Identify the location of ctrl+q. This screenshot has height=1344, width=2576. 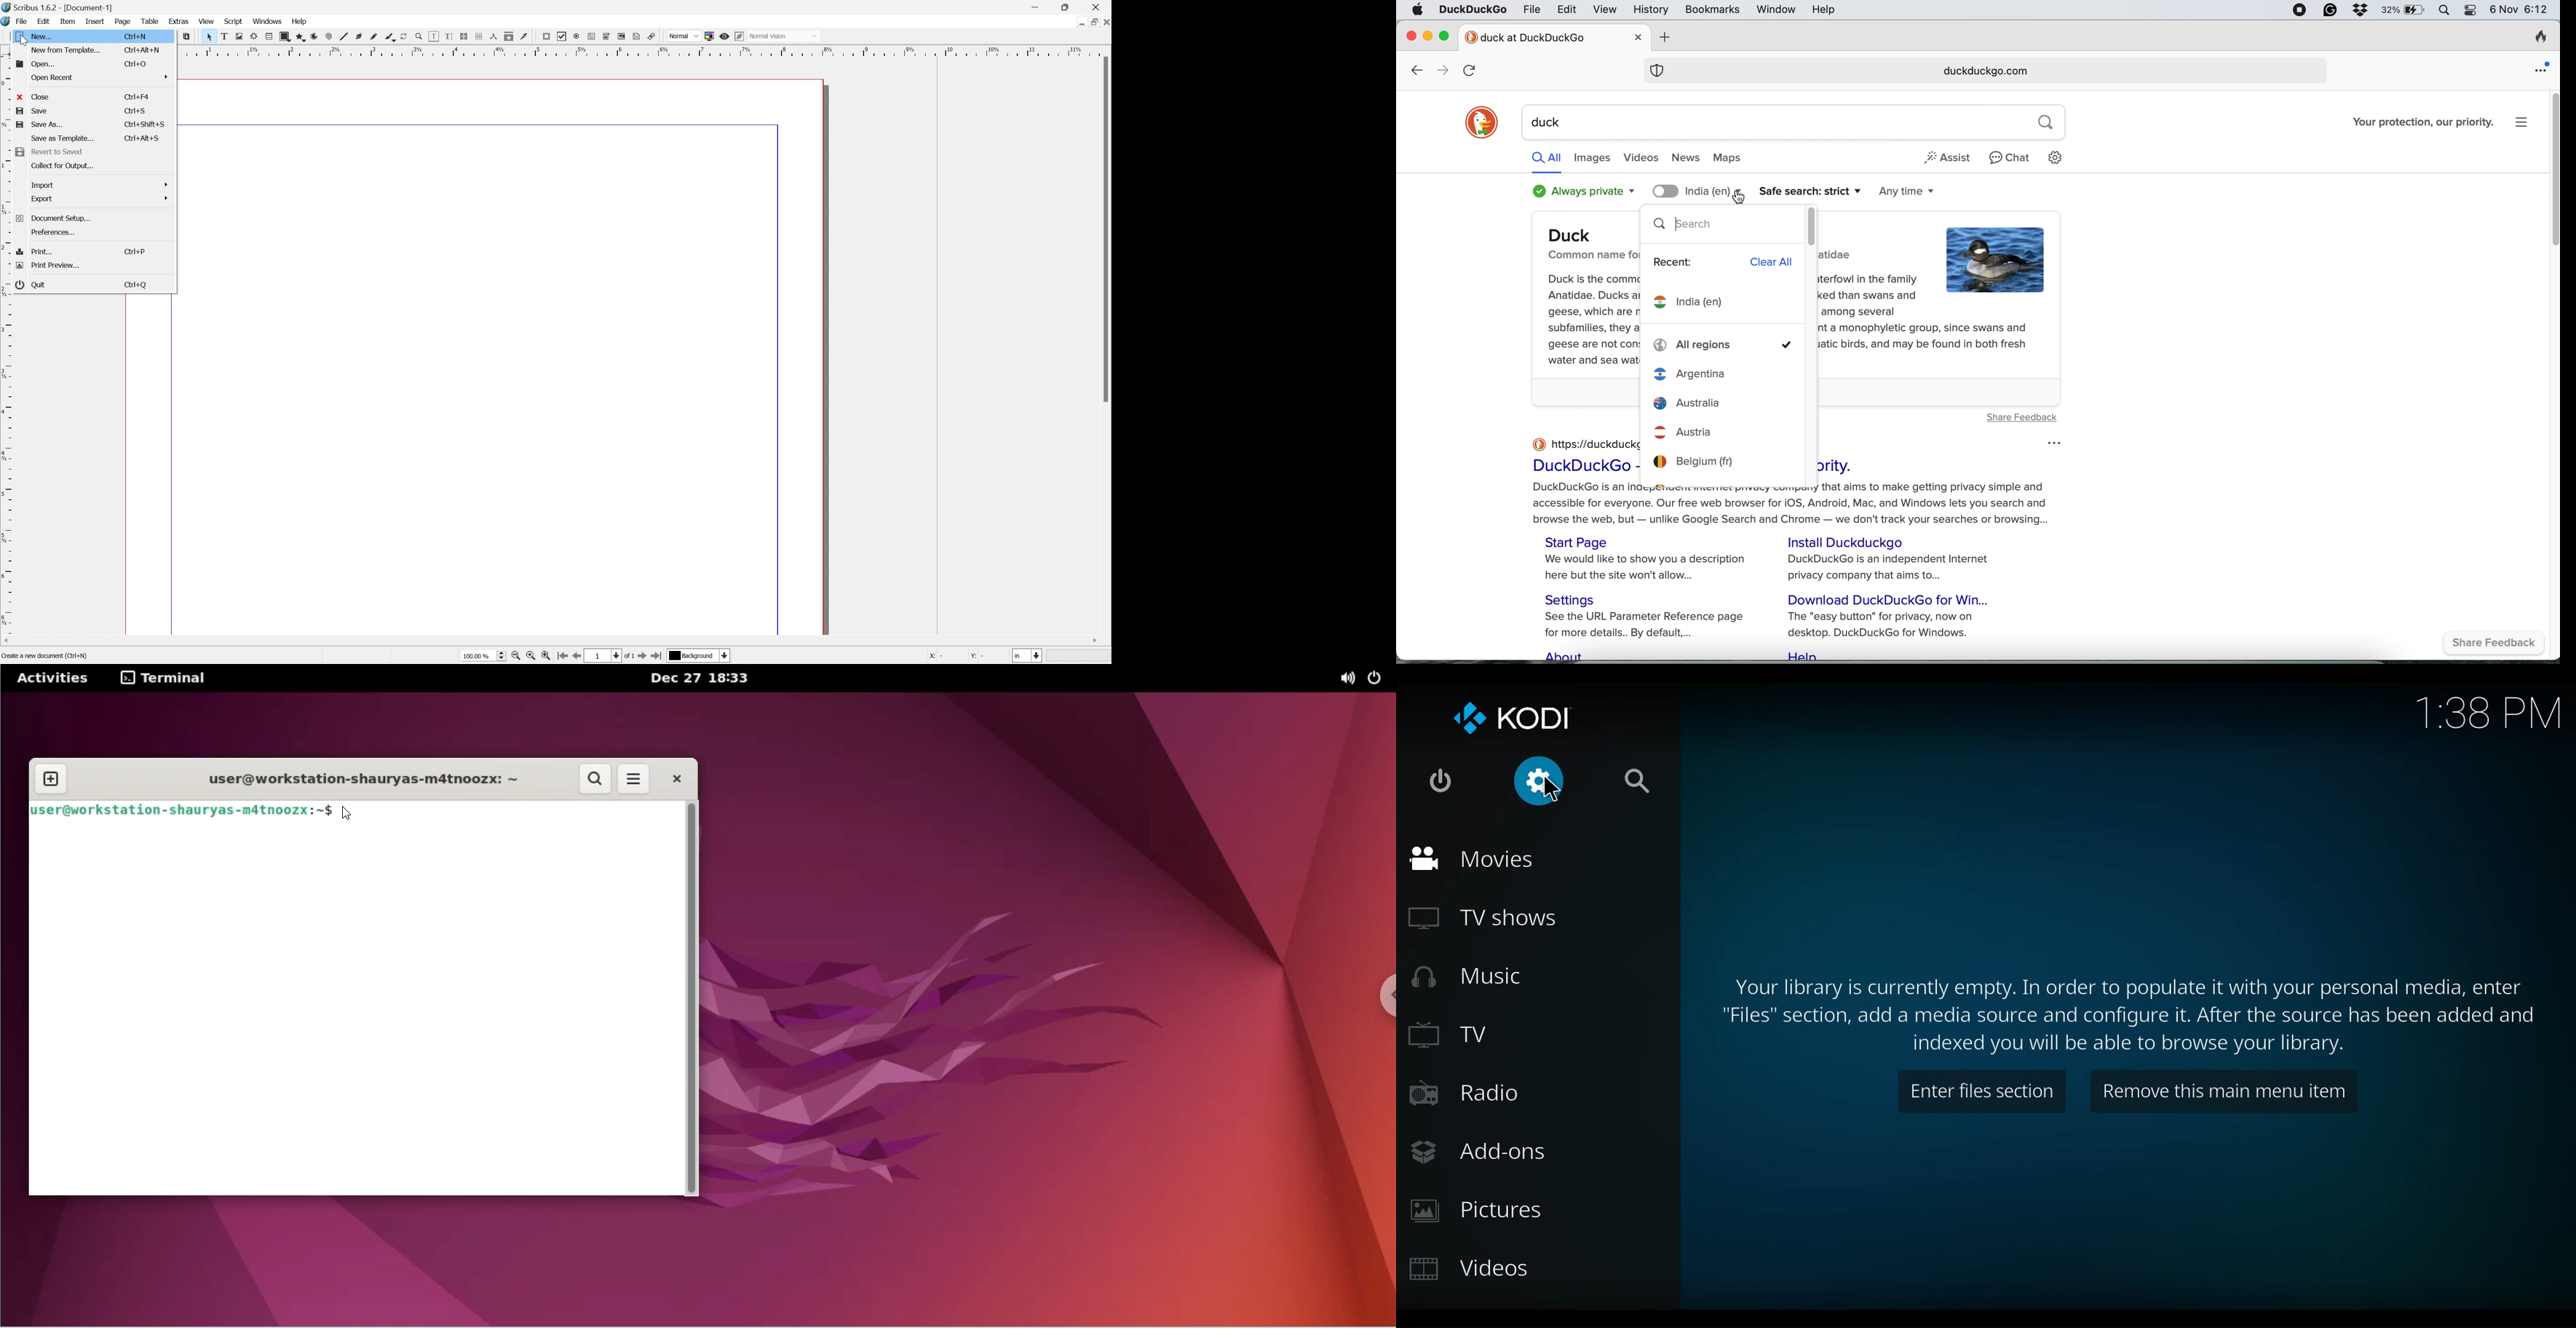
(136, 285).